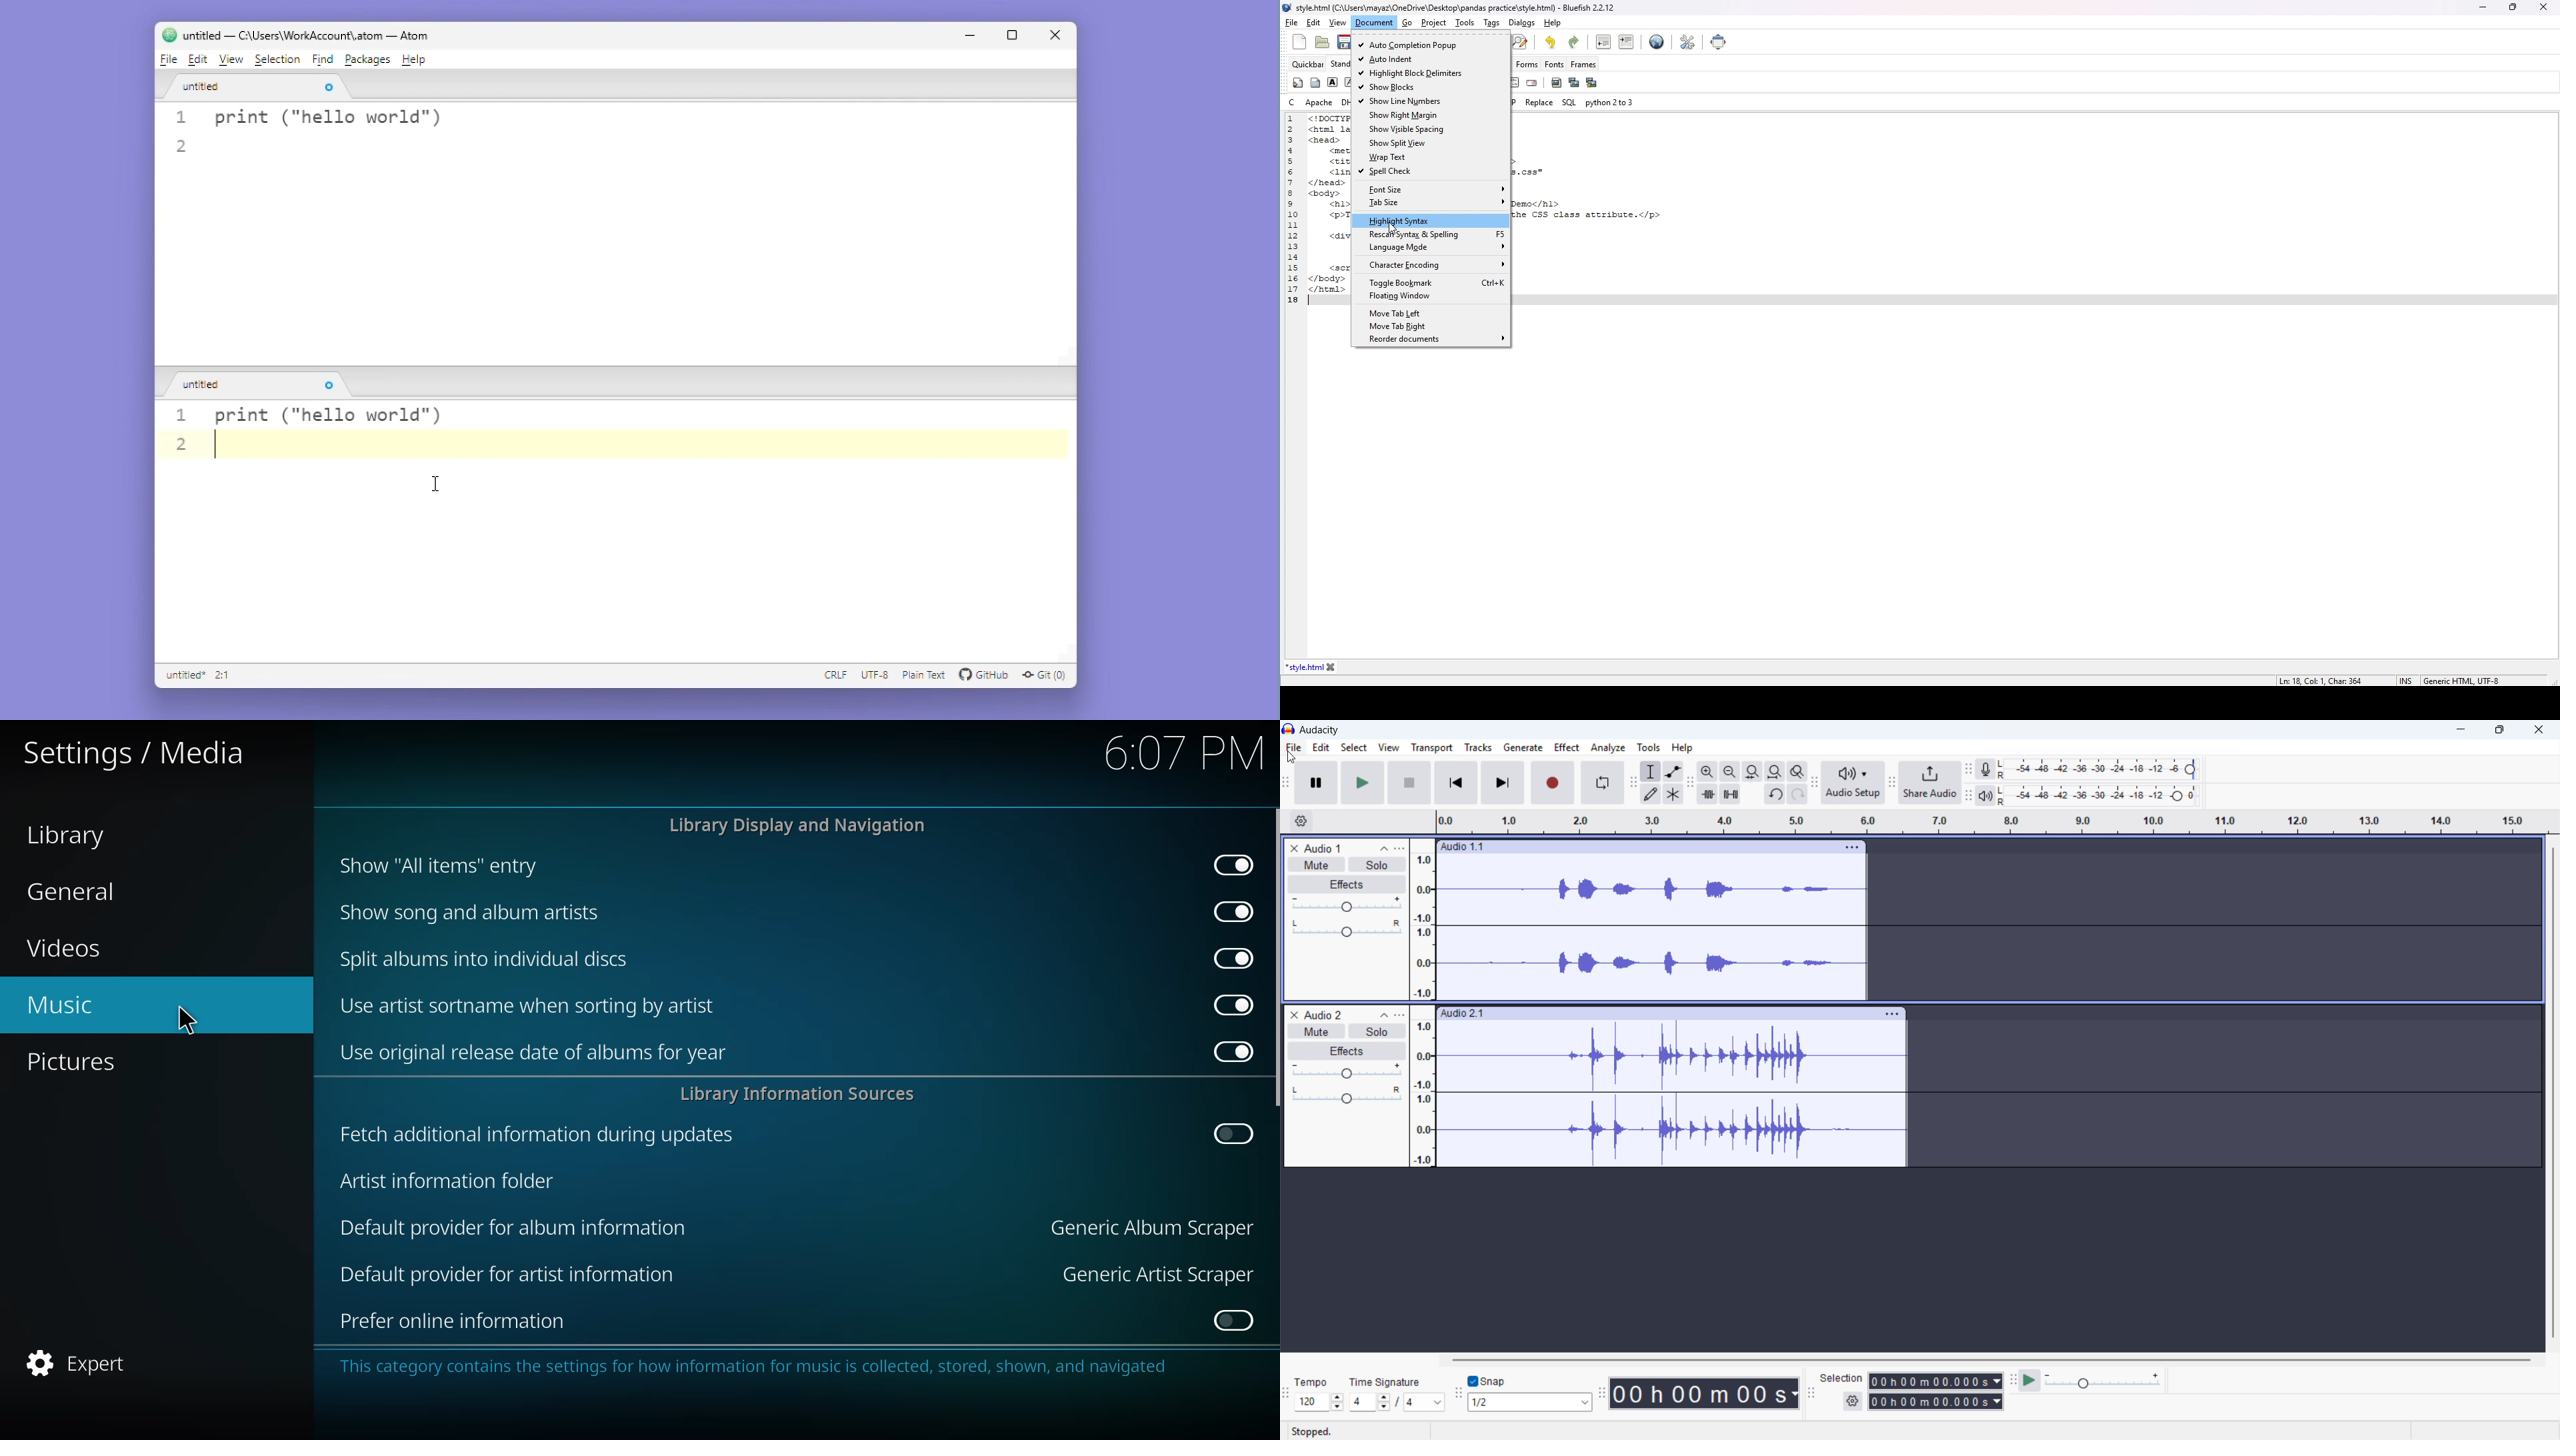 The image size is (2576, 1456). Describe the element at coordinates (616, 566) in the screenshot. I see `Second editor pane` at that location.